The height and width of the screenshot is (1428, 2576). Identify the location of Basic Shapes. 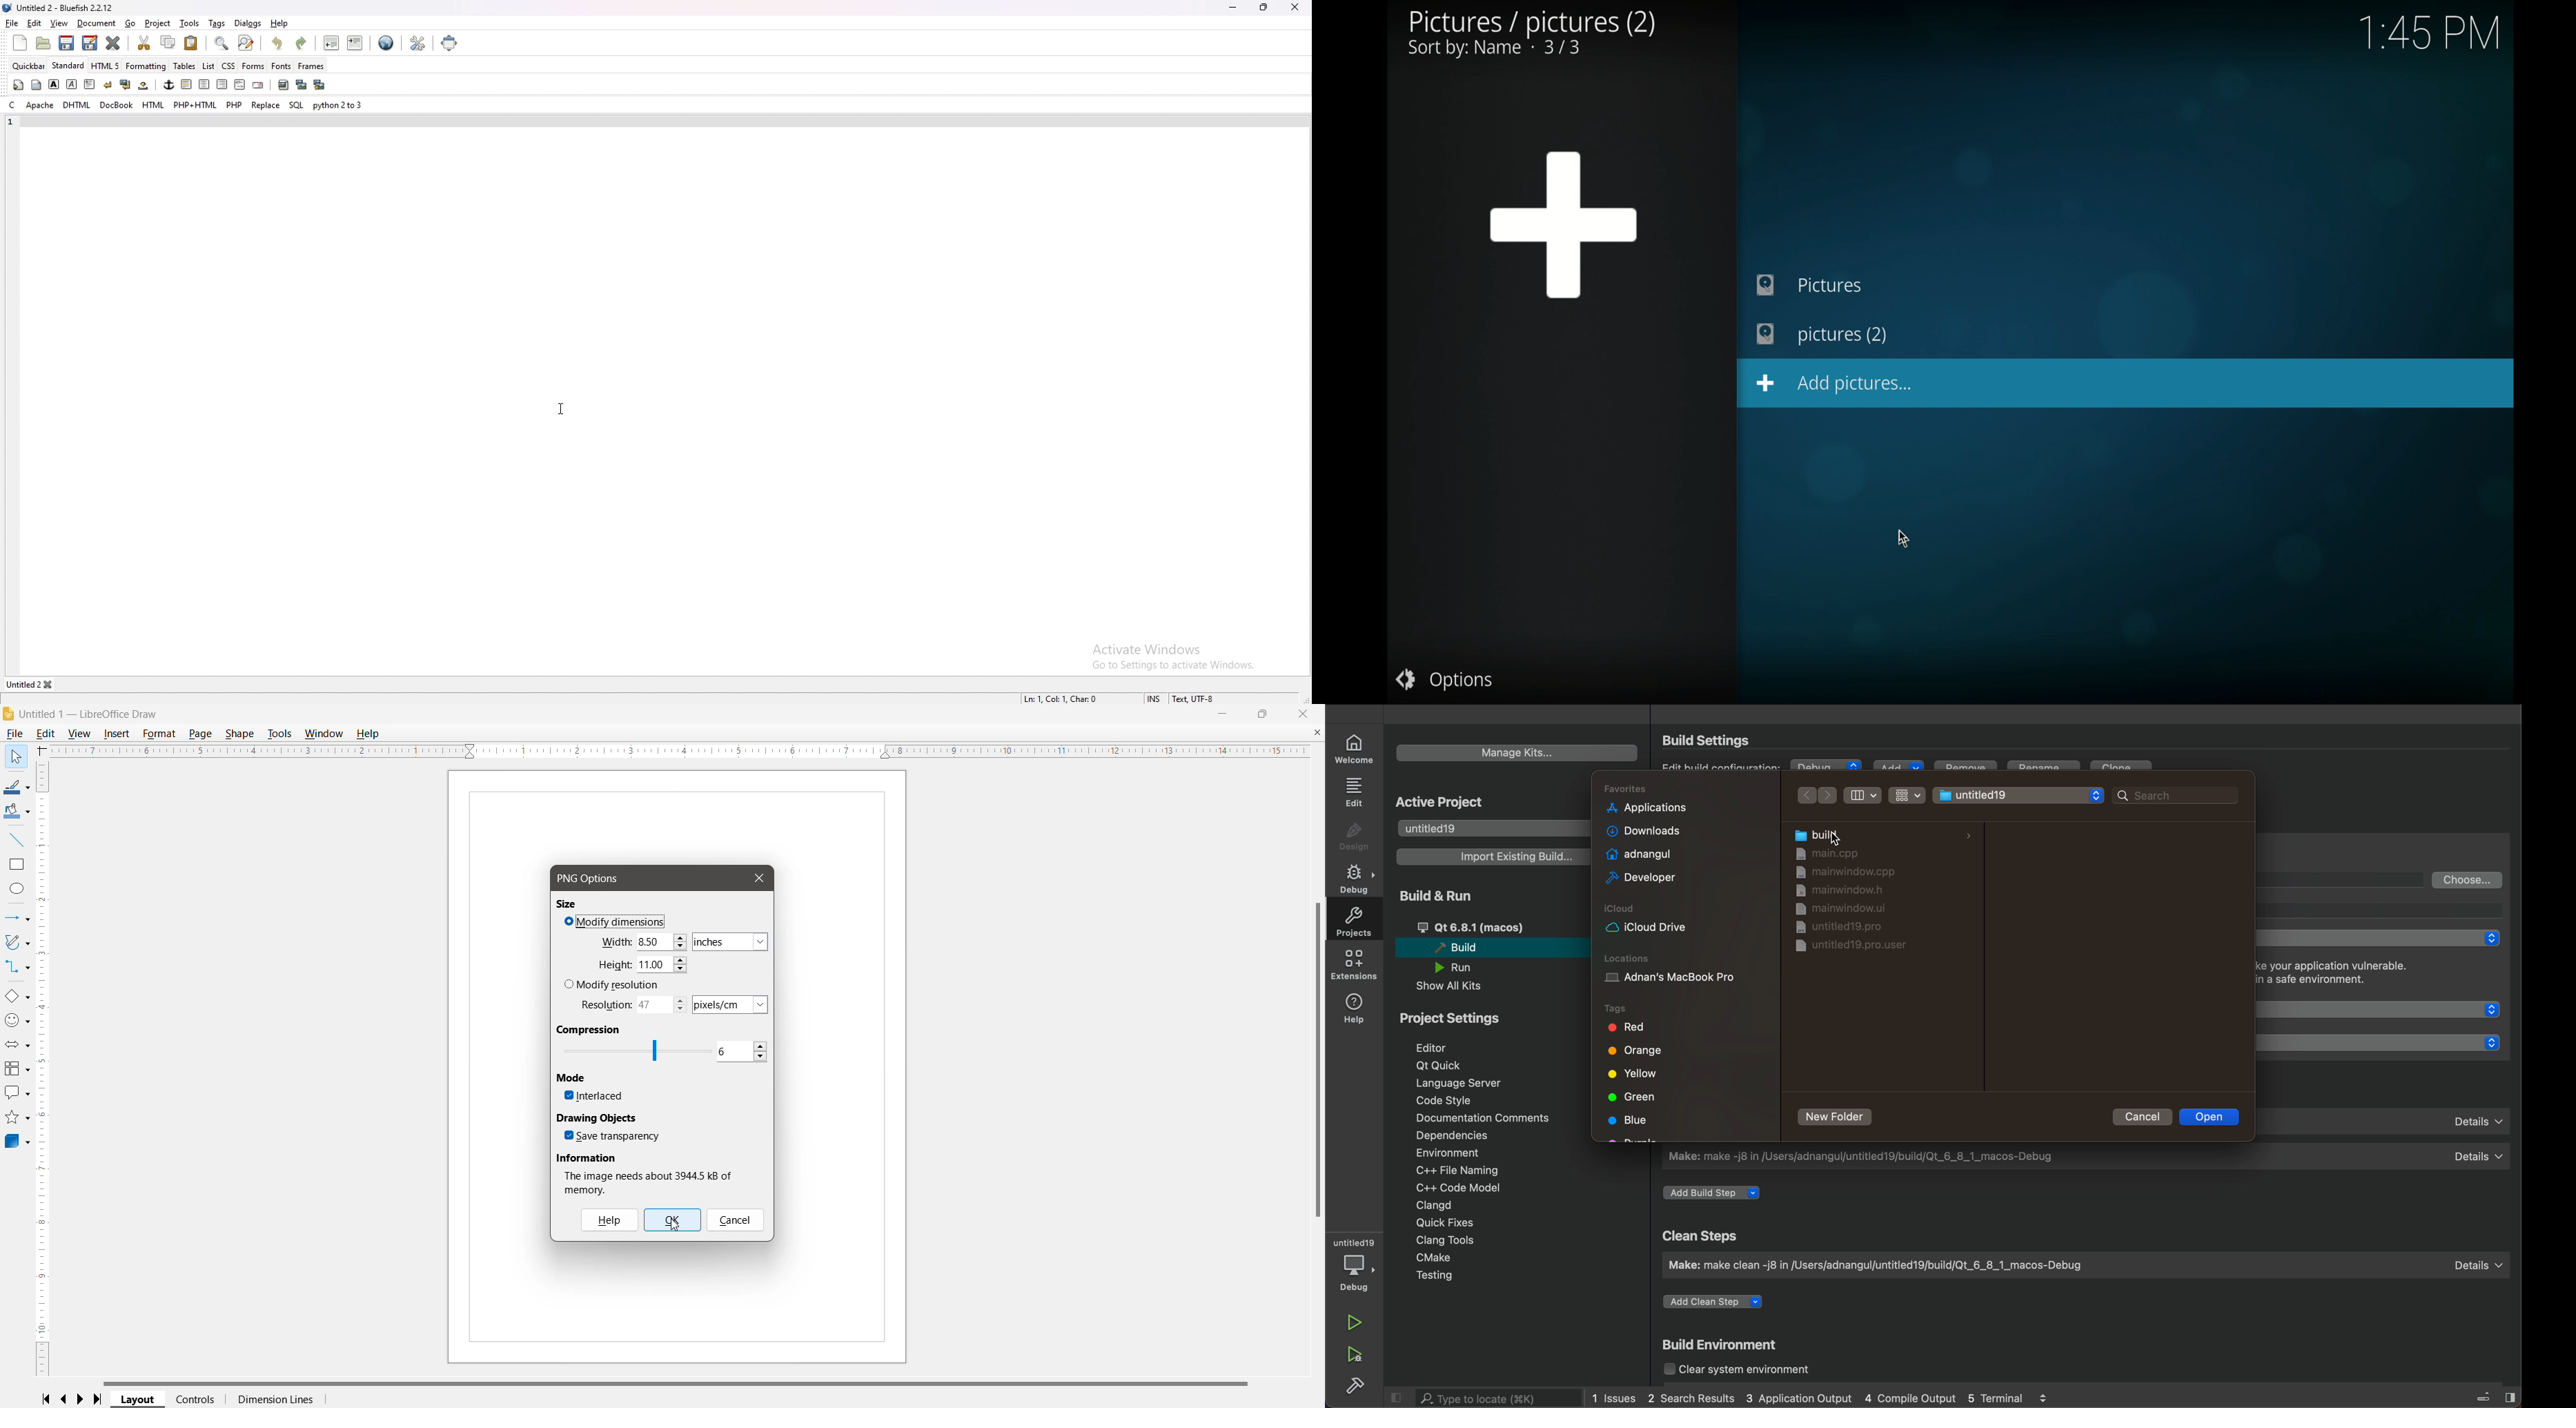
(17, 996).